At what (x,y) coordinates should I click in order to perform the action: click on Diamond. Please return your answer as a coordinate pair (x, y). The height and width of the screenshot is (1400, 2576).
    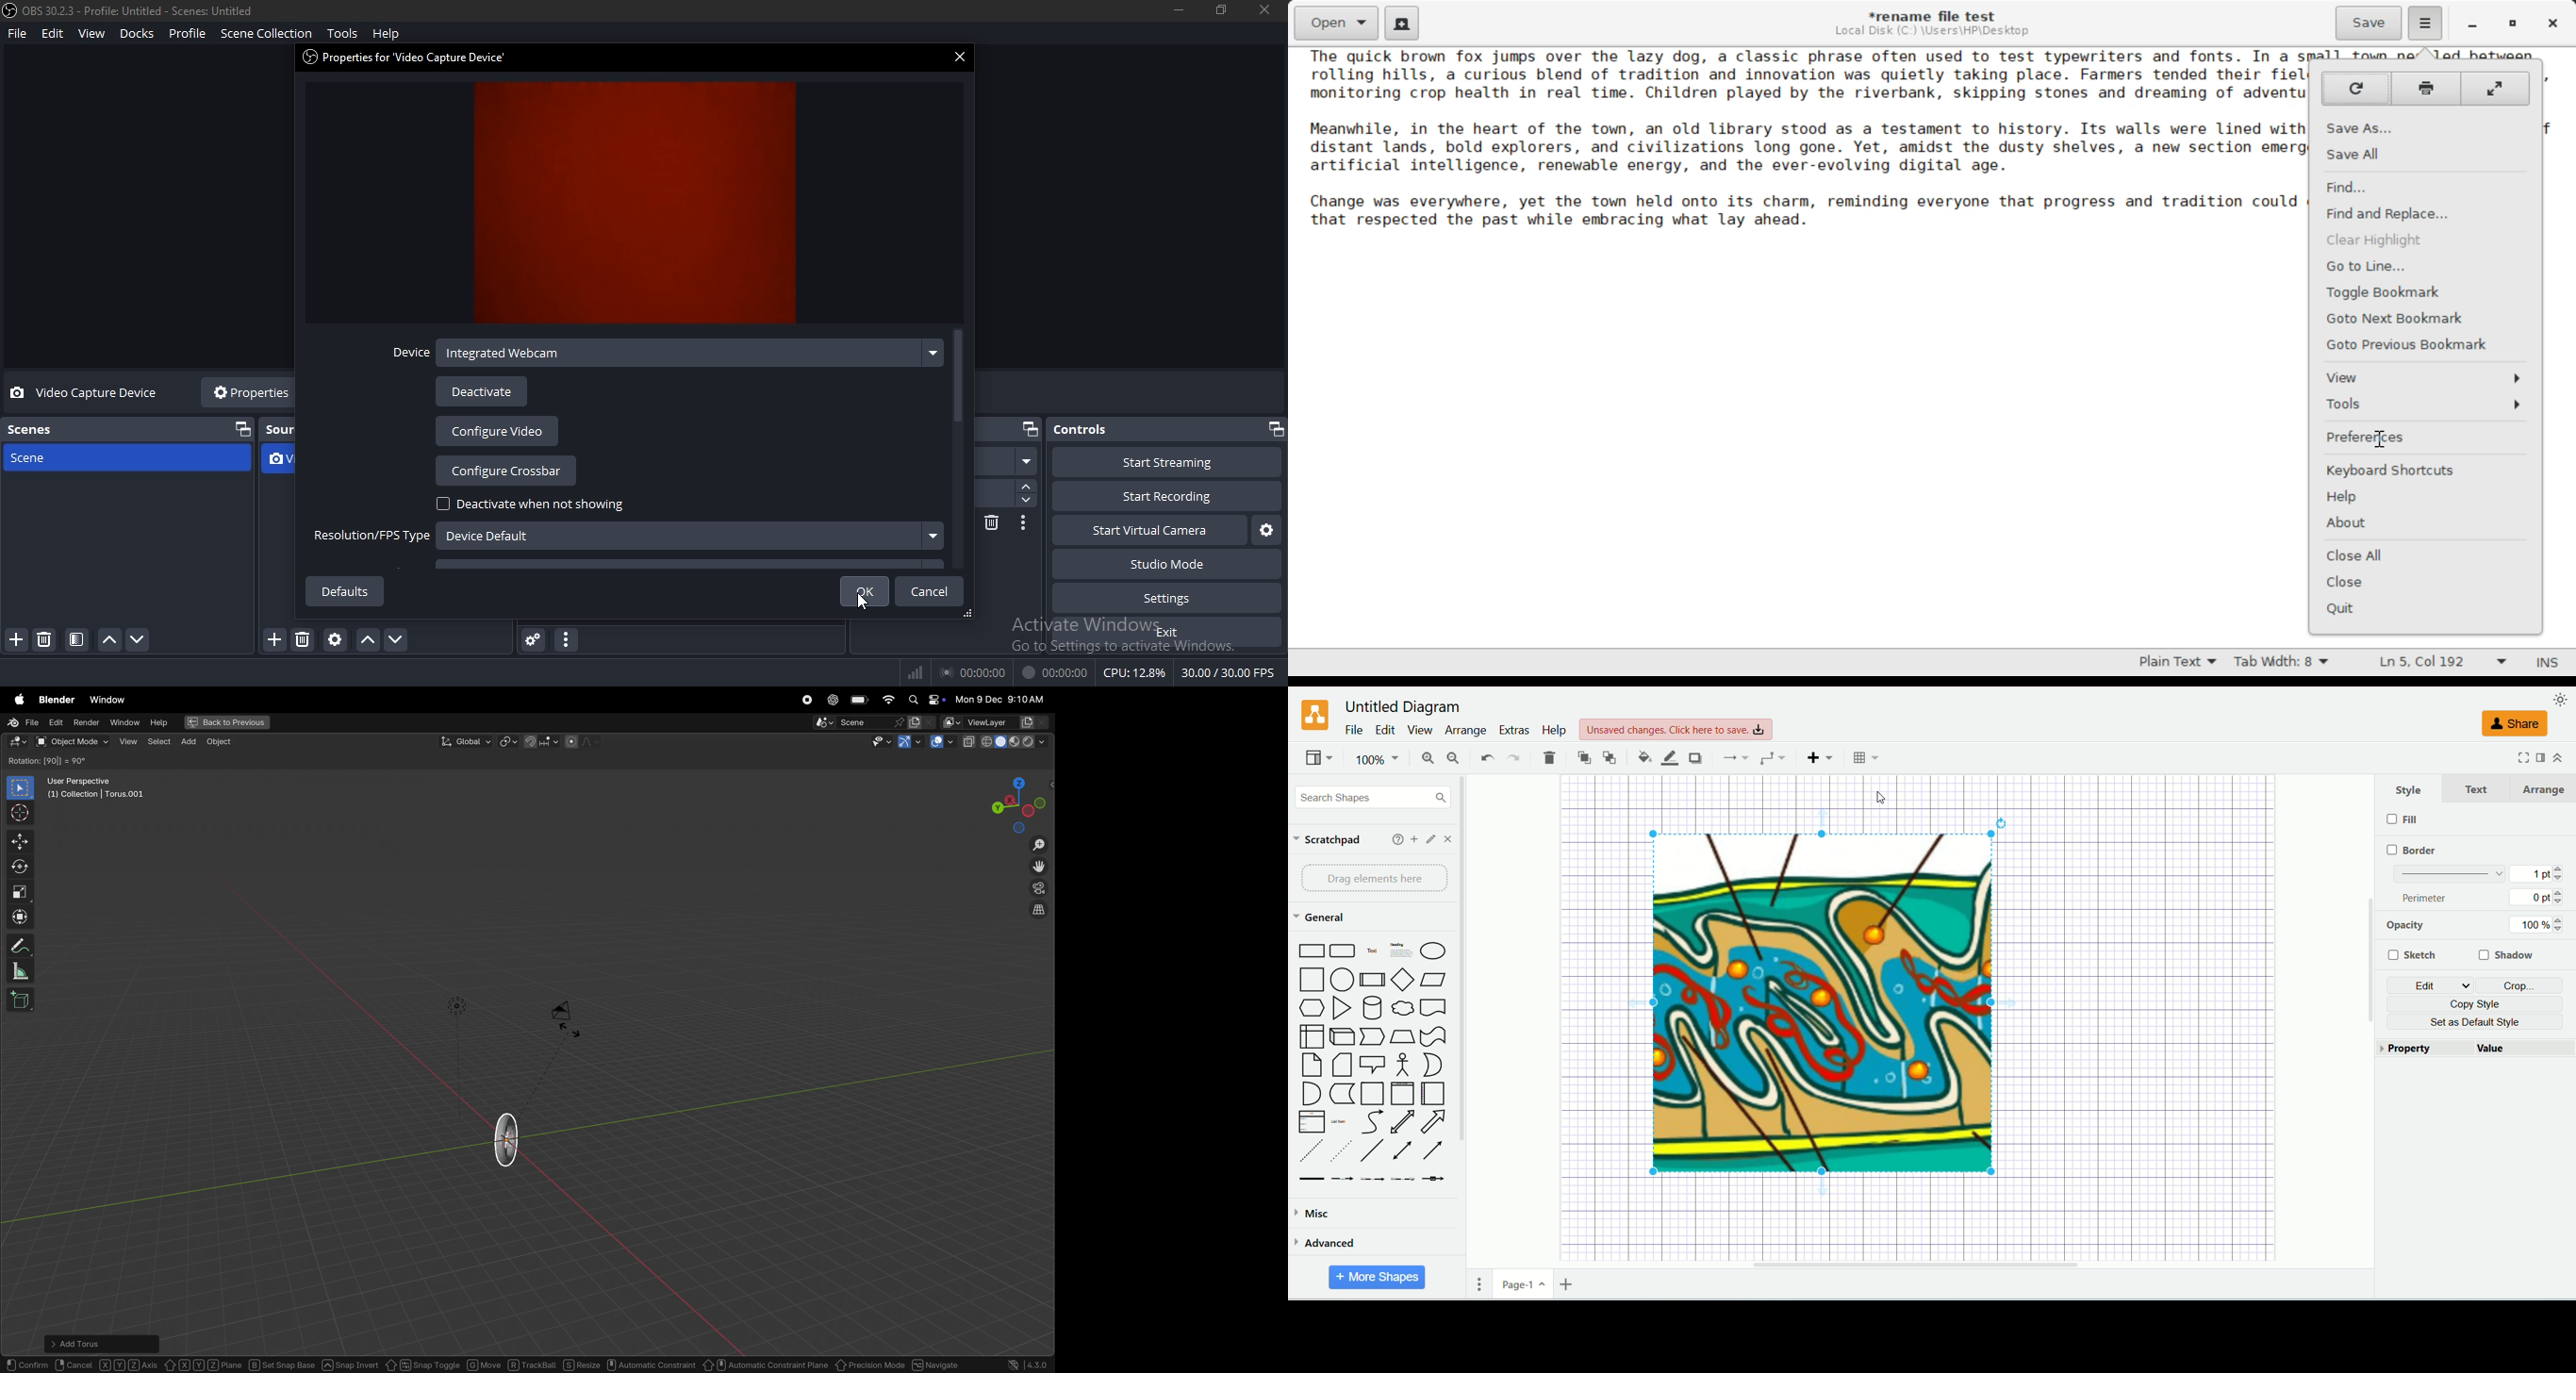
    Looking at the image, I should click on (1404, 982).